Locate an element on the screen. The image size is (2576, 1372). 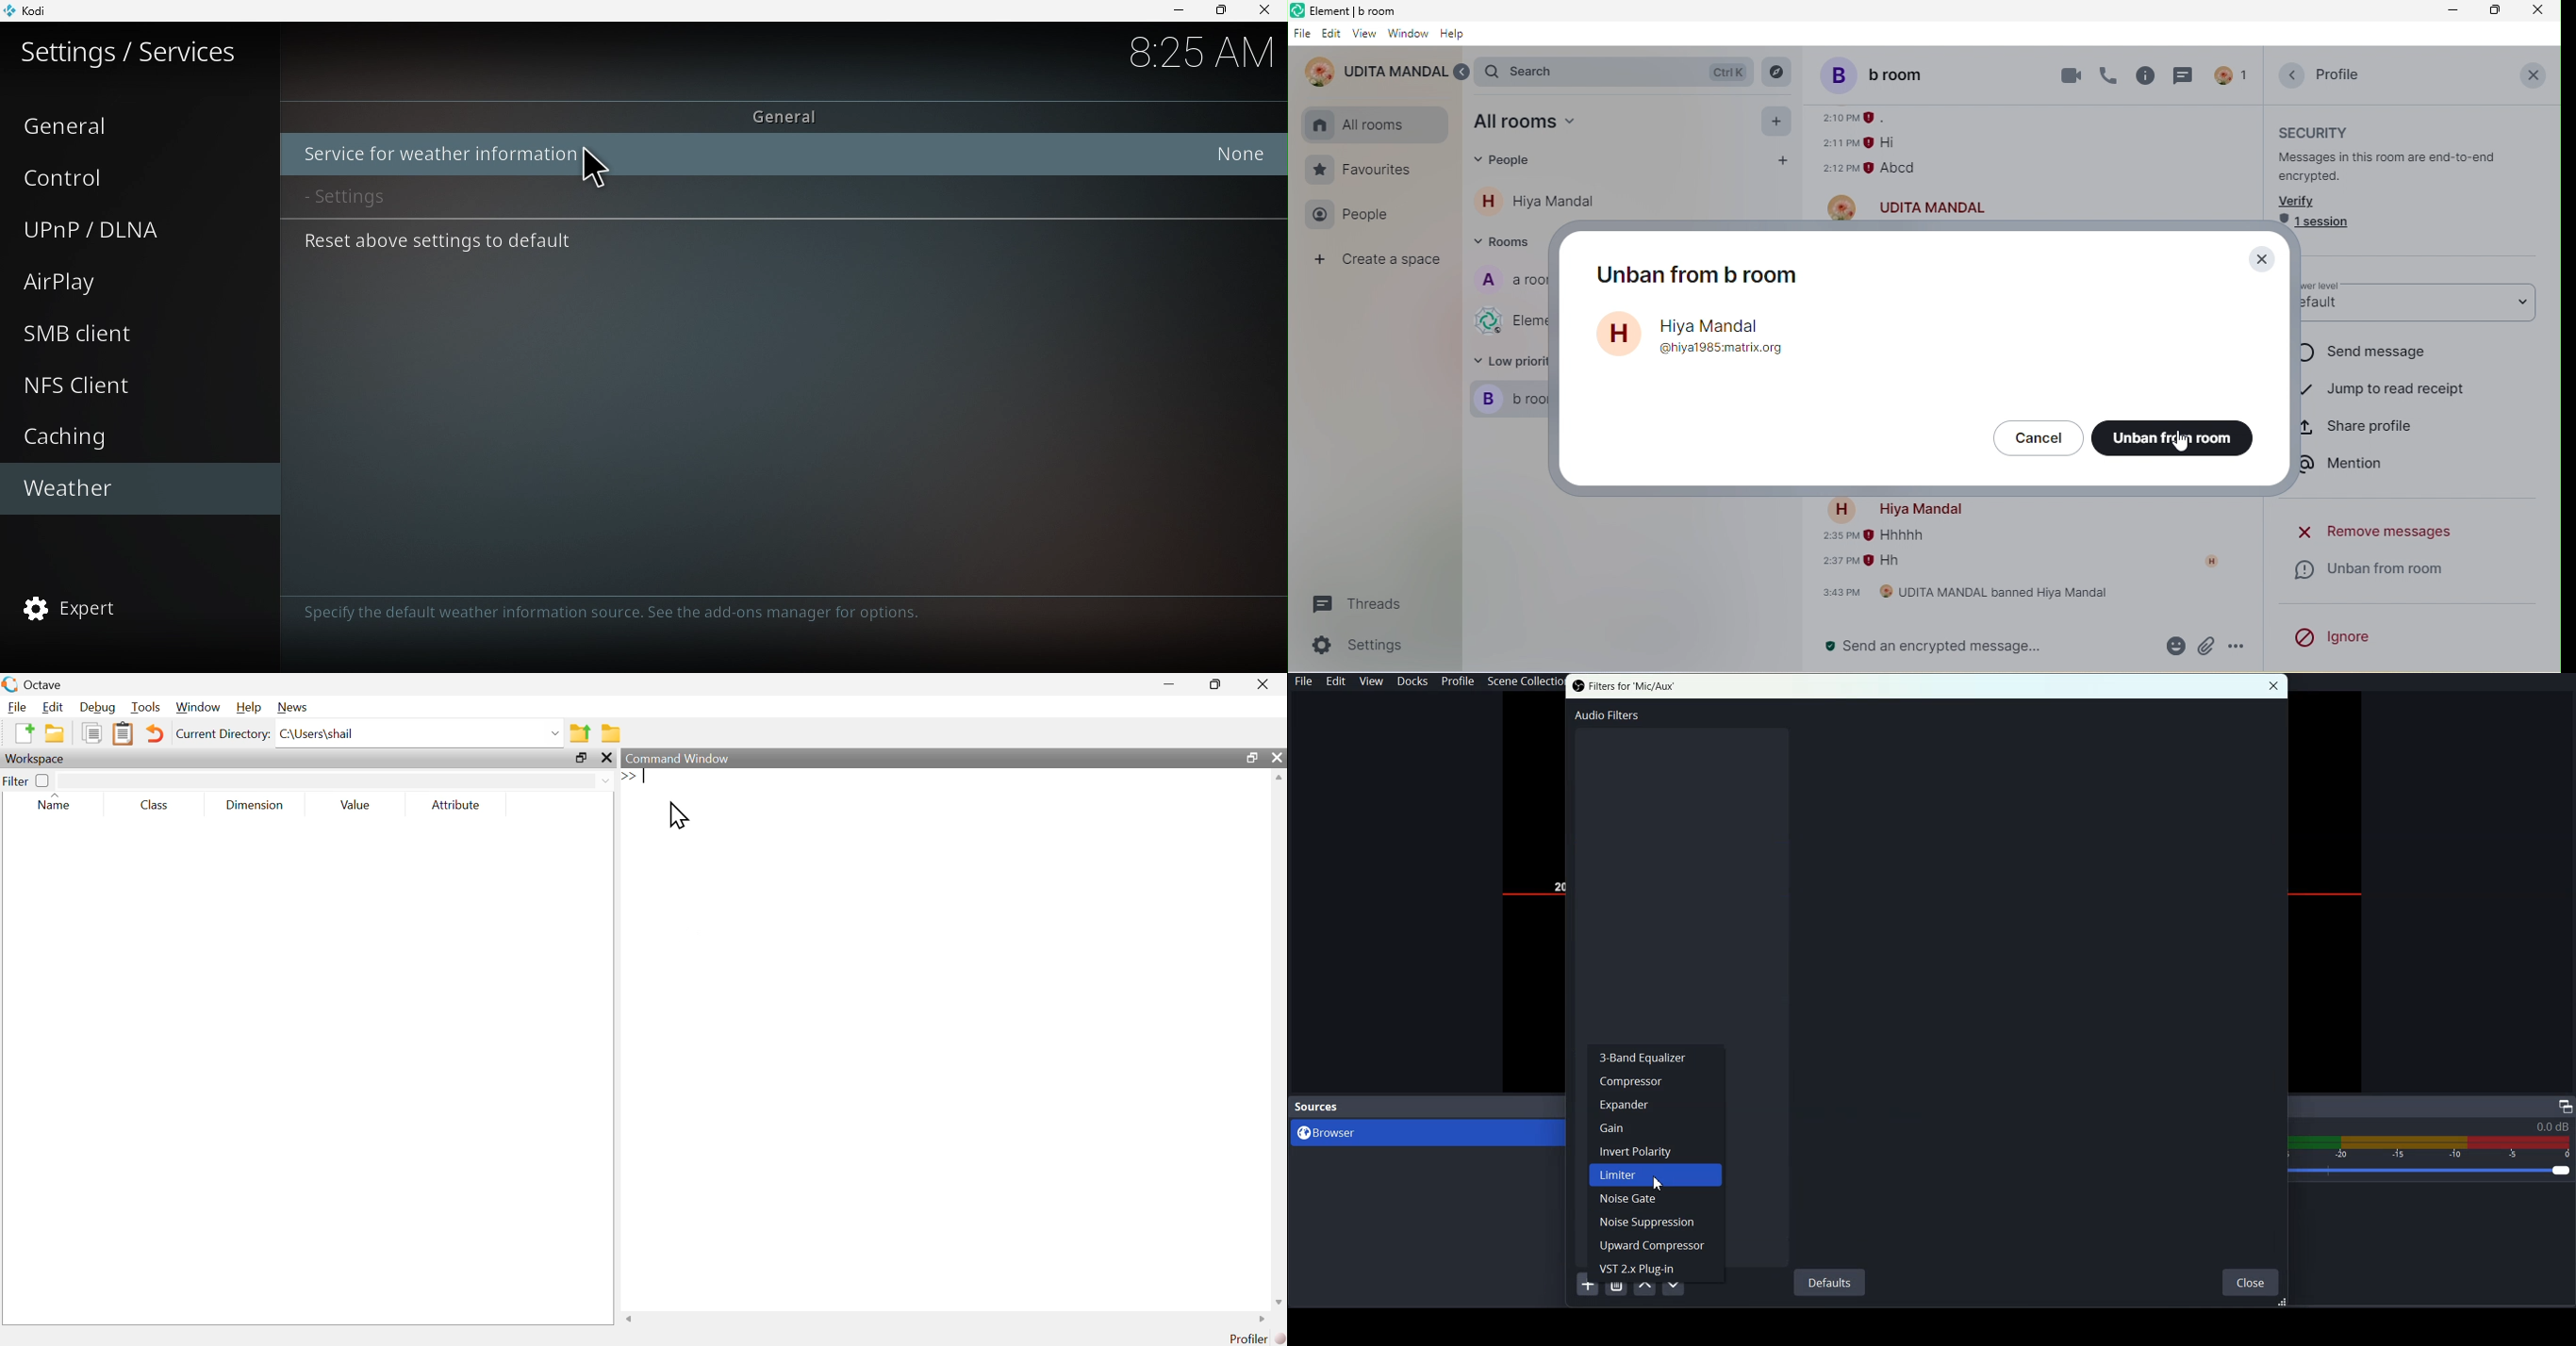
3-Band Equalizer is located at coordinates (1655, 1057).